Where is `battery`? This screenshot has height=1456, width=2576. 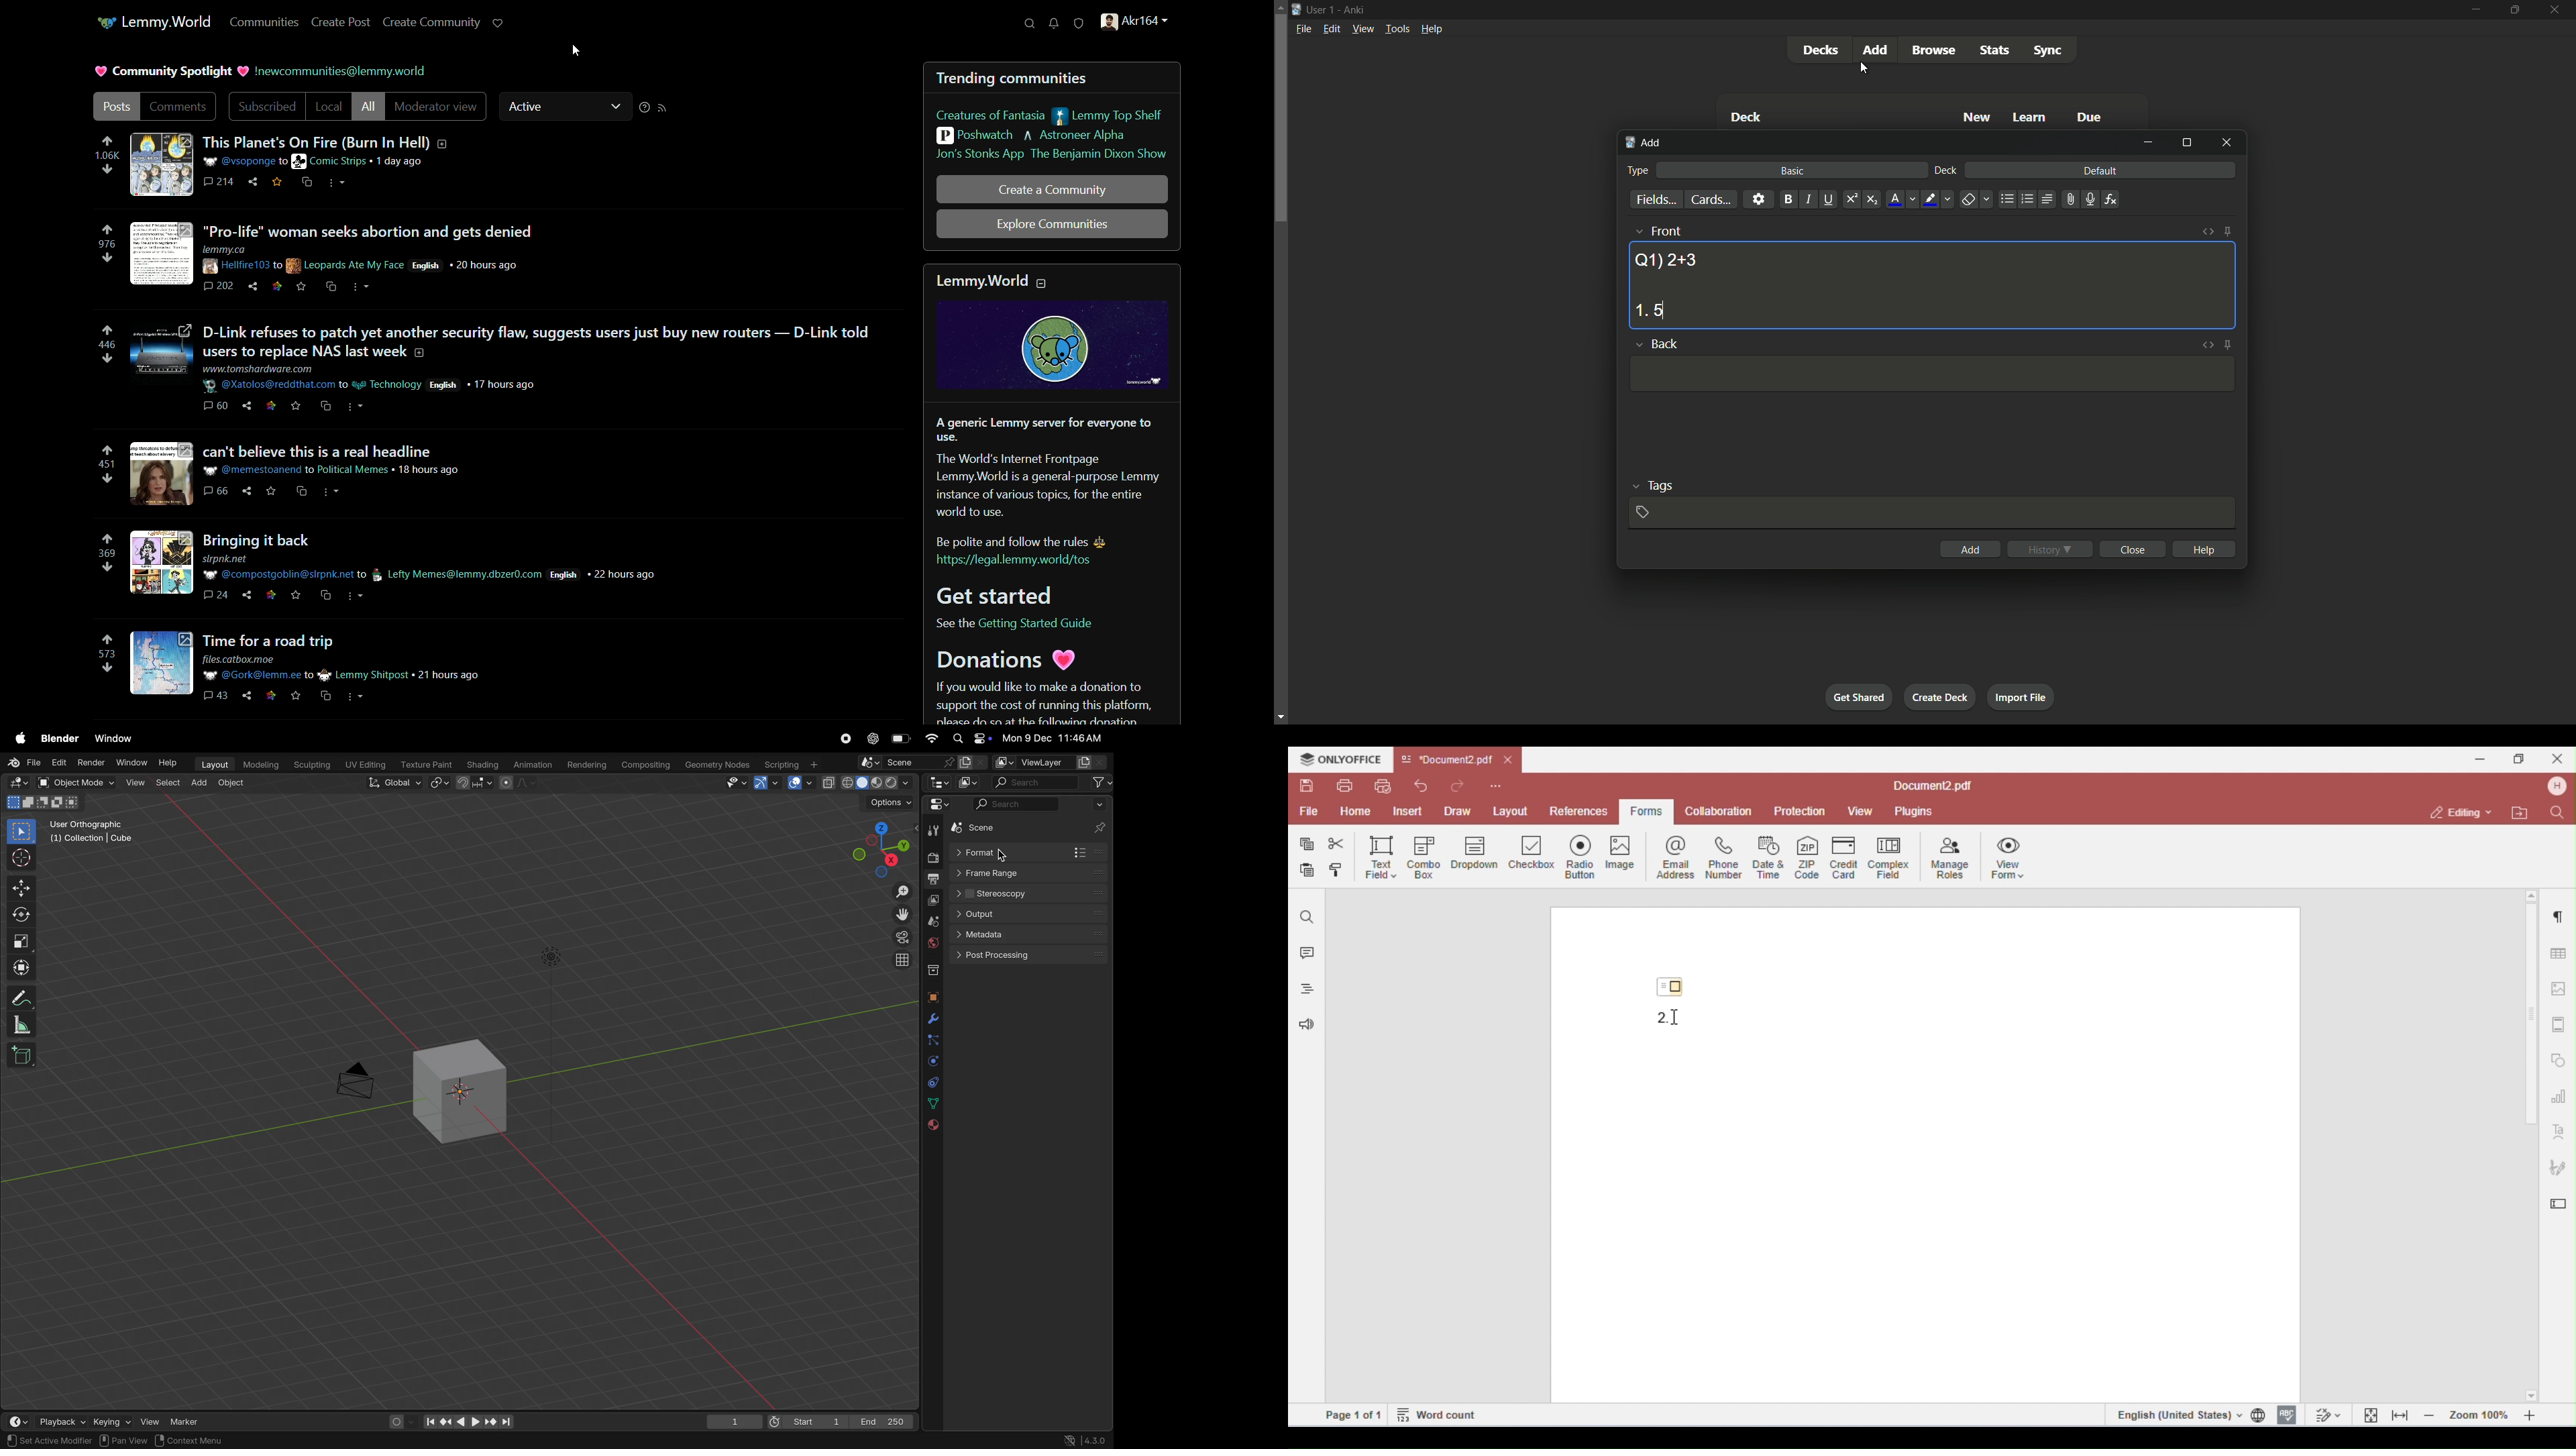
battery is located at coordinates (898, 739).